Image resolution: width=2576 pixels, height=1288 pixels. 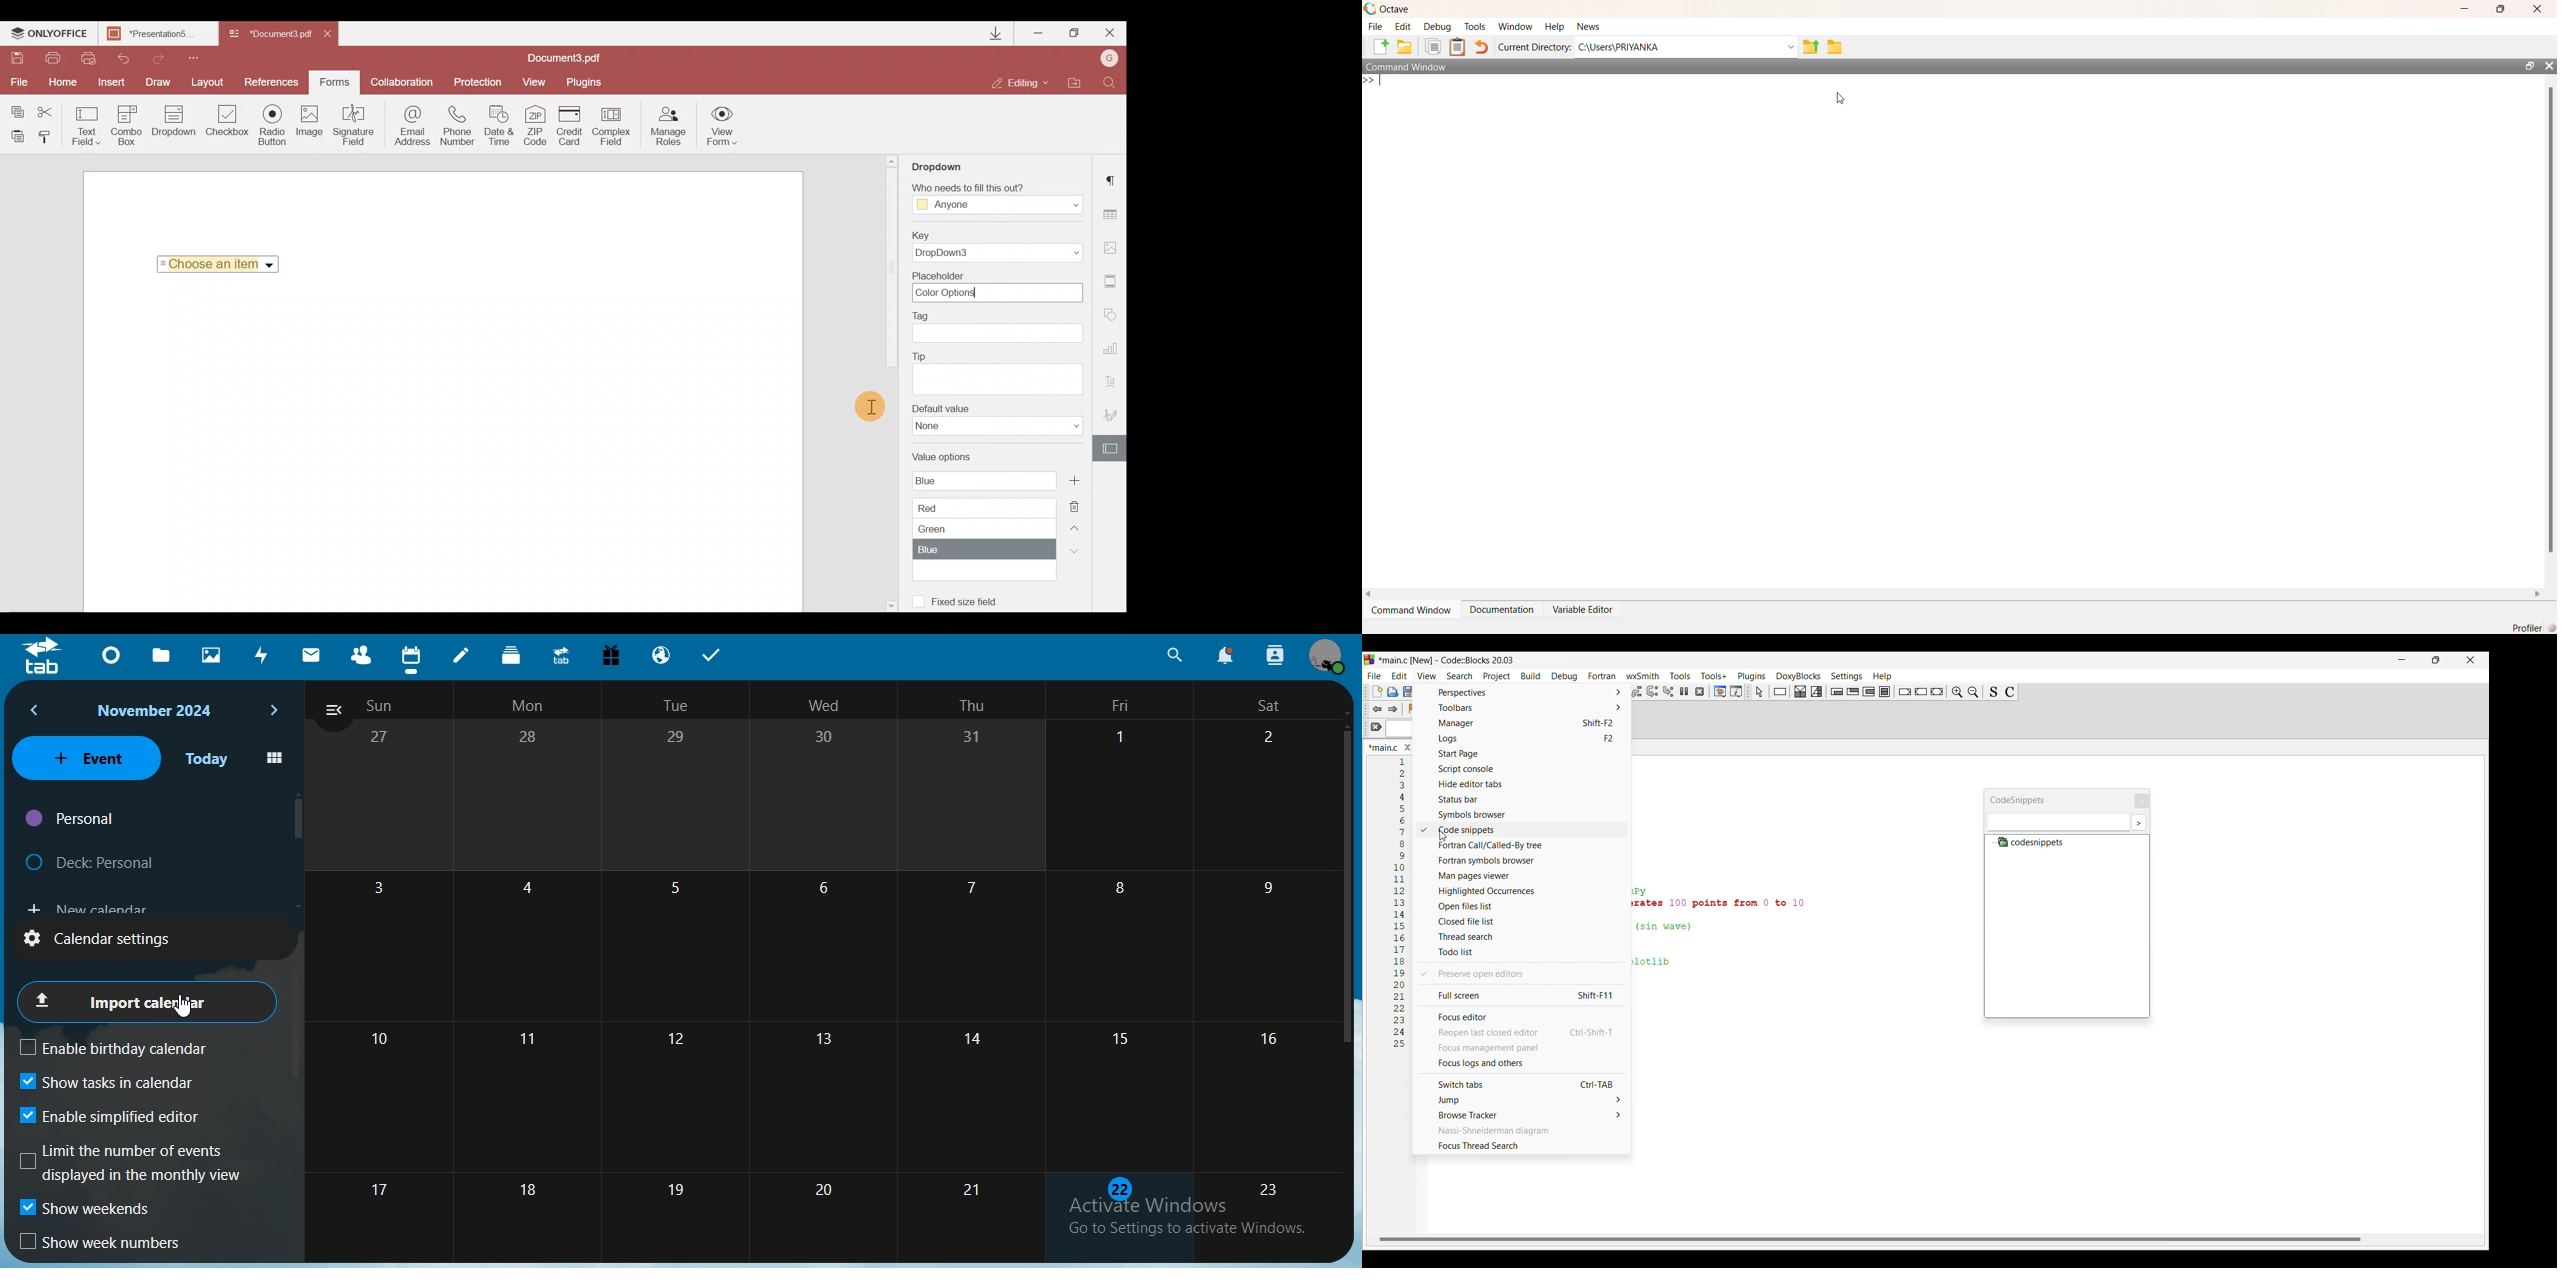 I want to click on ZIP code, so click(x=538, y=125).